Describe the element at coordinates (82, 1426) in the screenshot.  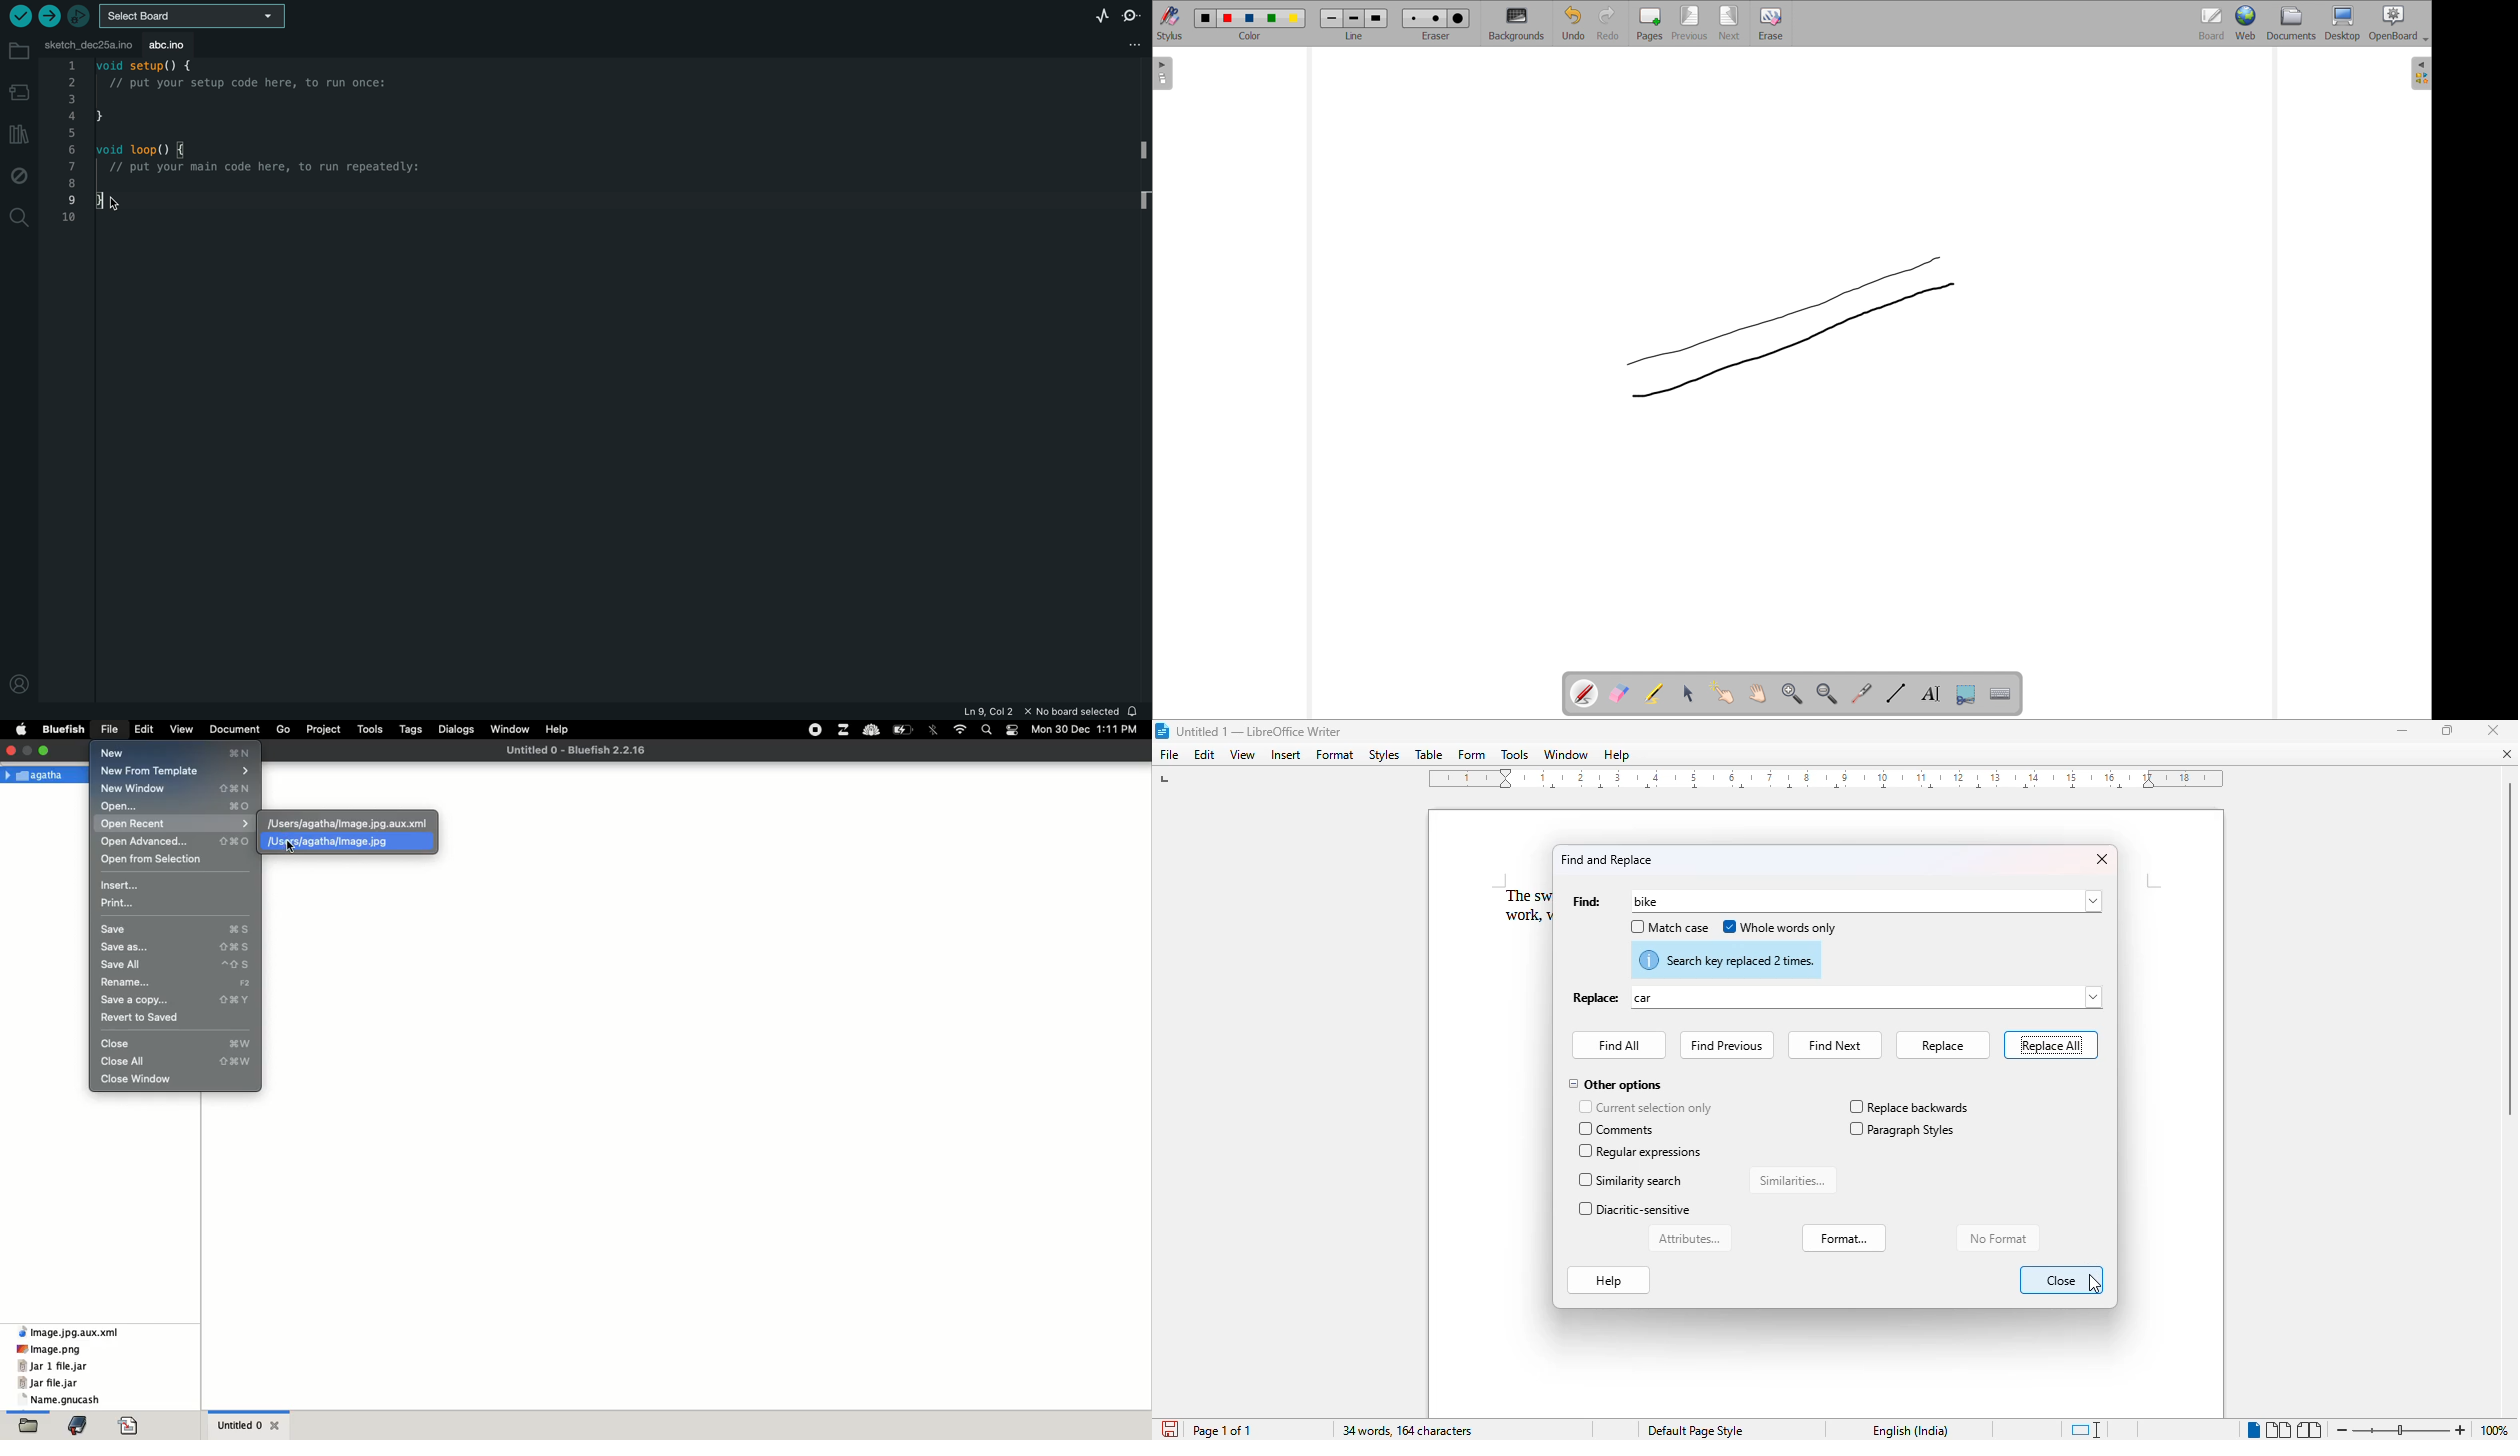
I see `bookmark` at that location.